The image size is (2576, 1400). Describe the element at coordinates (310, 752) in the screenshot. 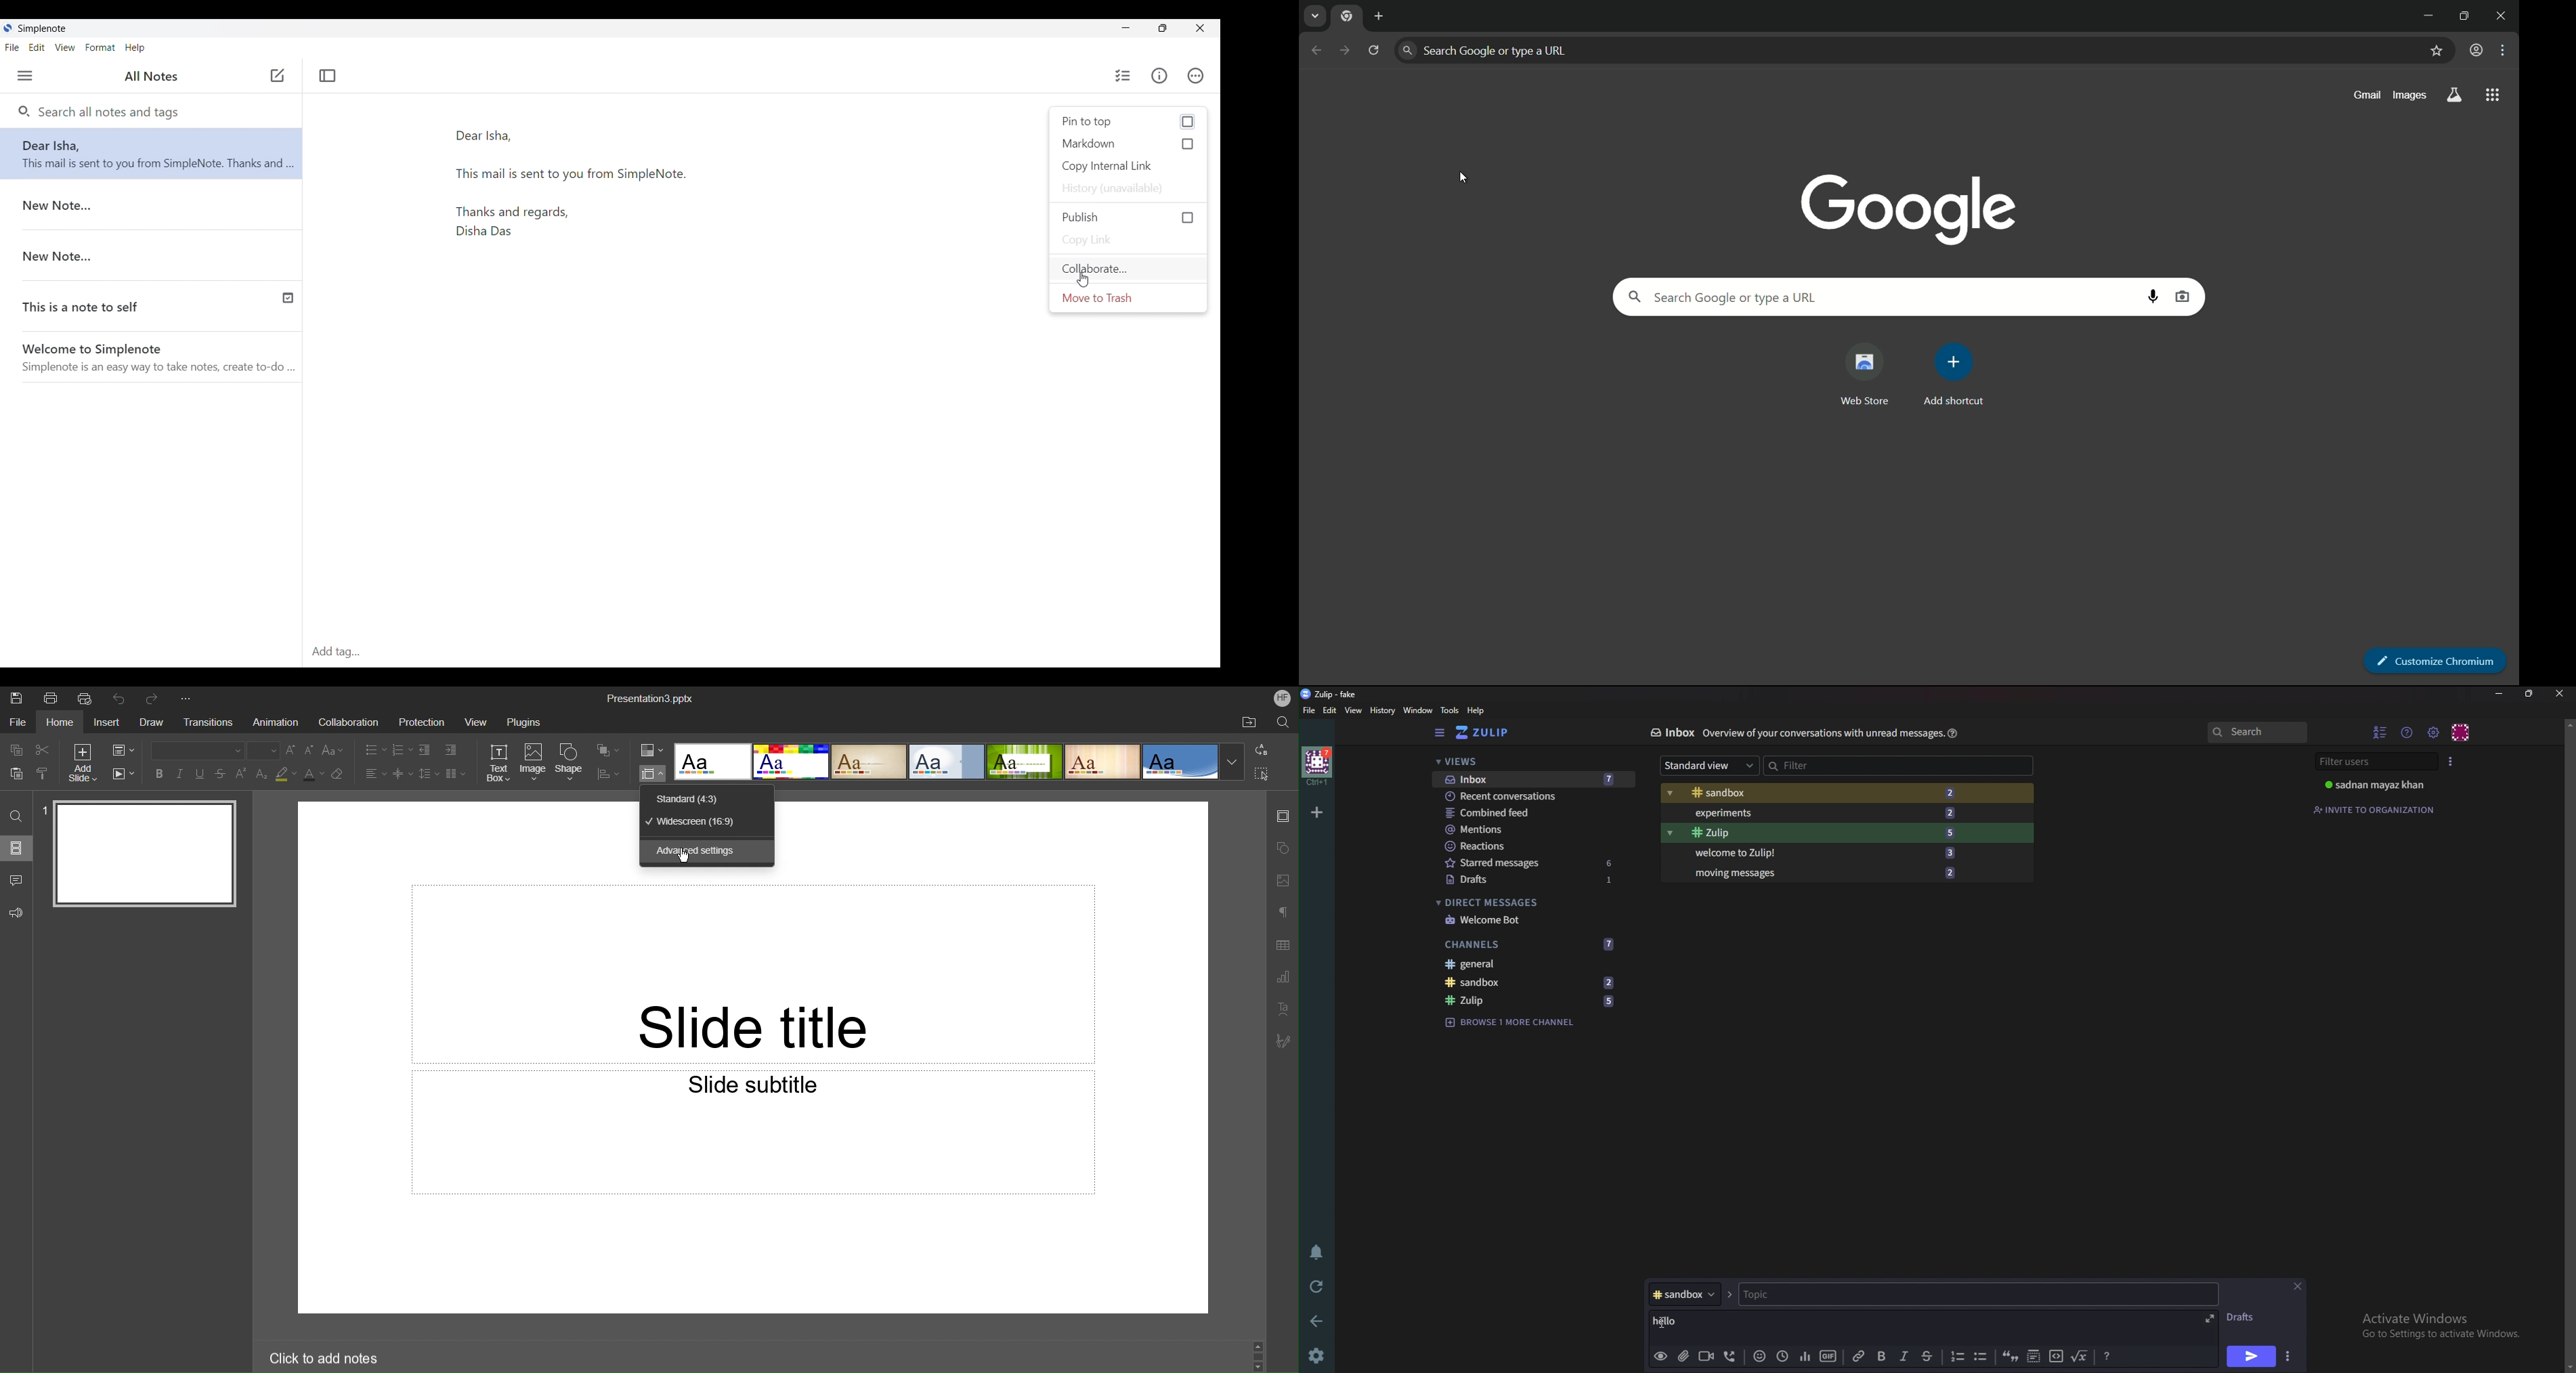

I see `Decrease size` at that location.